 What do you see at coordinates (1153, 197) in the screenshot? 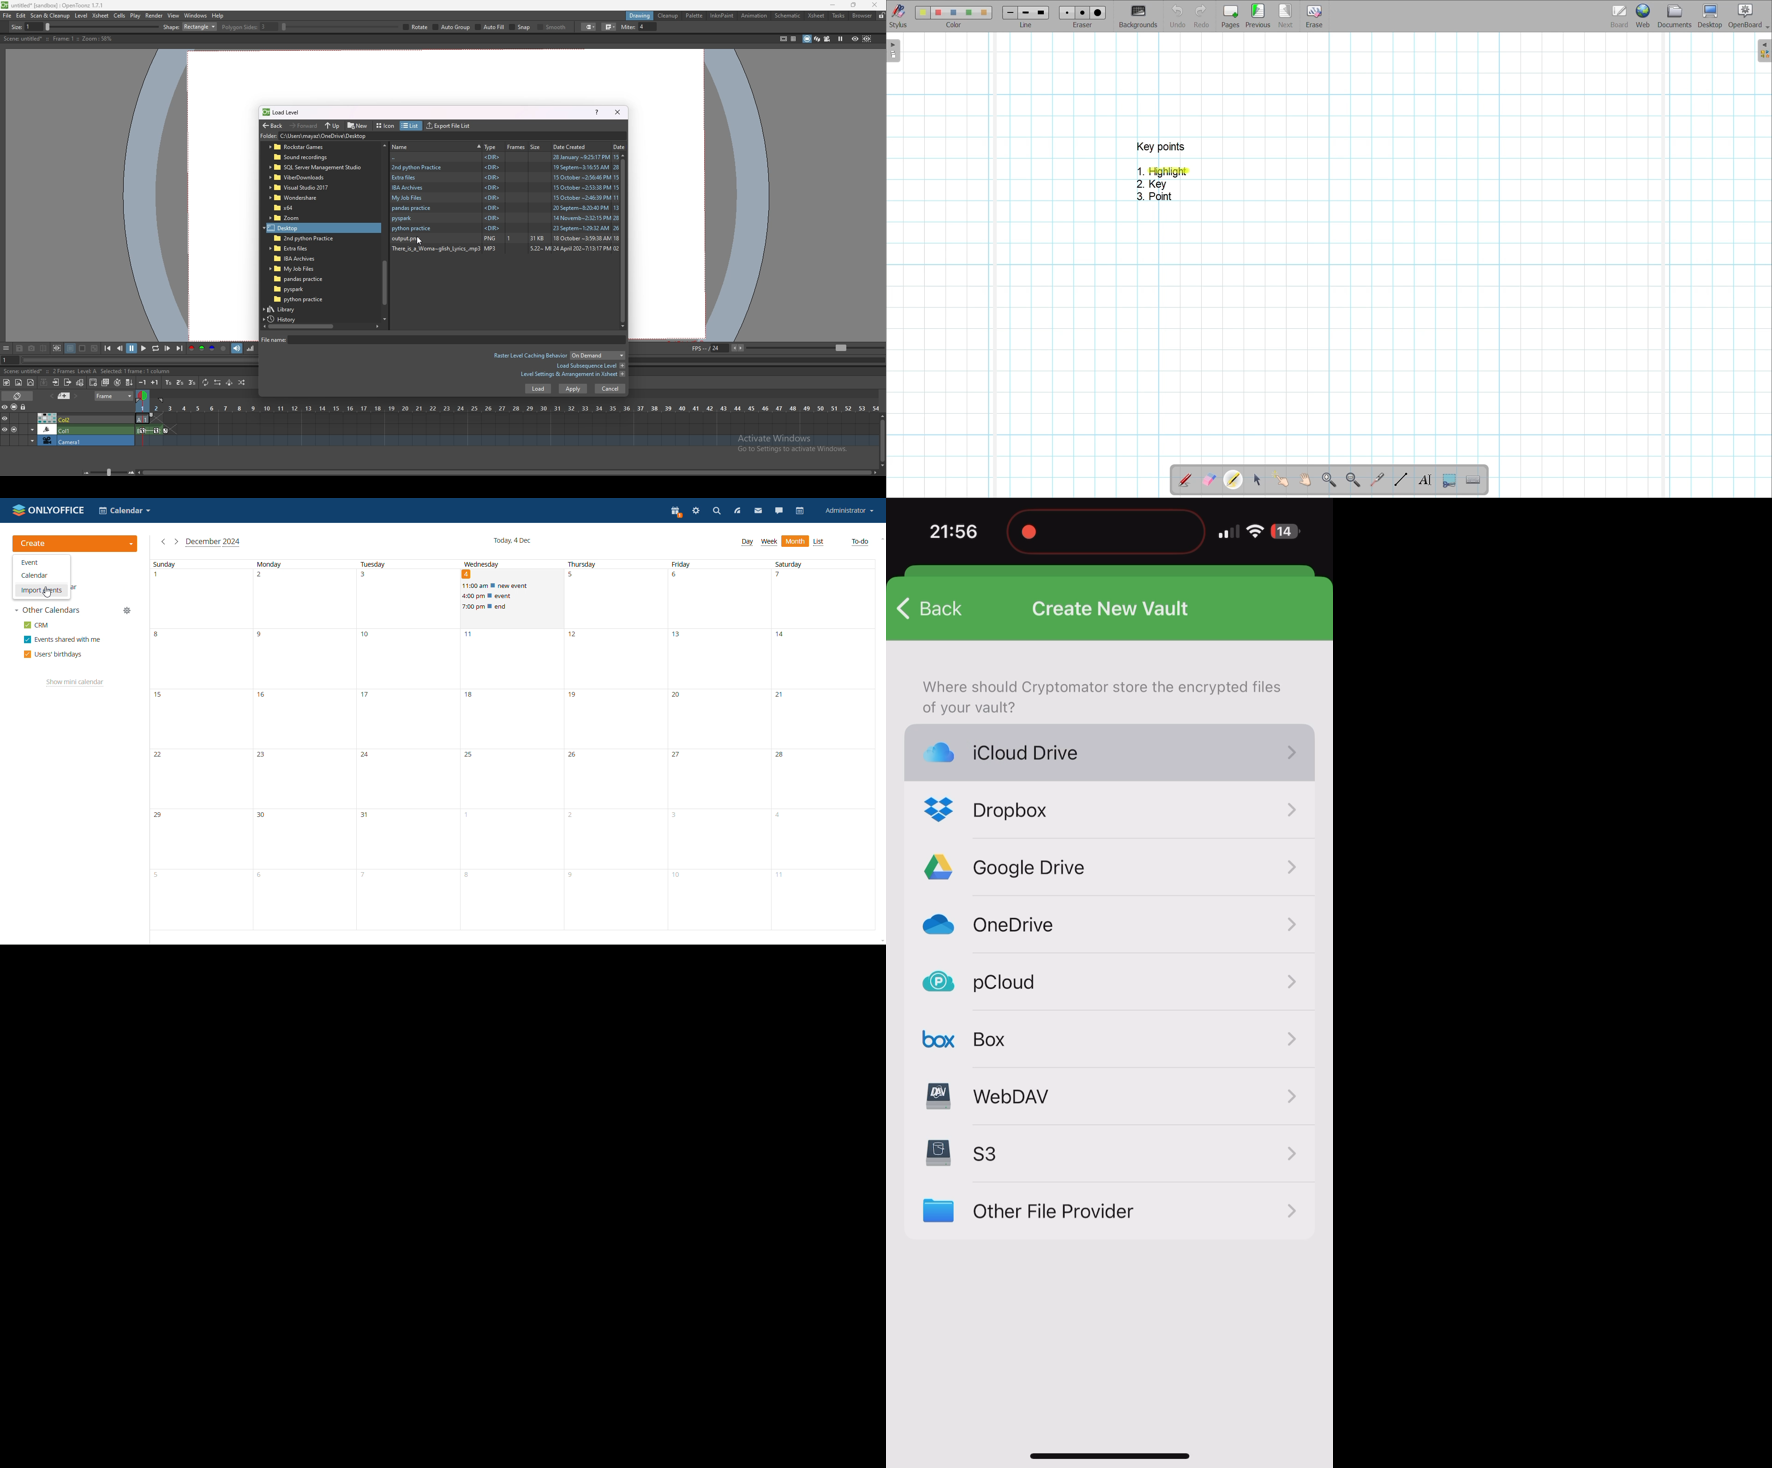
I see `3. Point` at bounding box center [1153, 197].